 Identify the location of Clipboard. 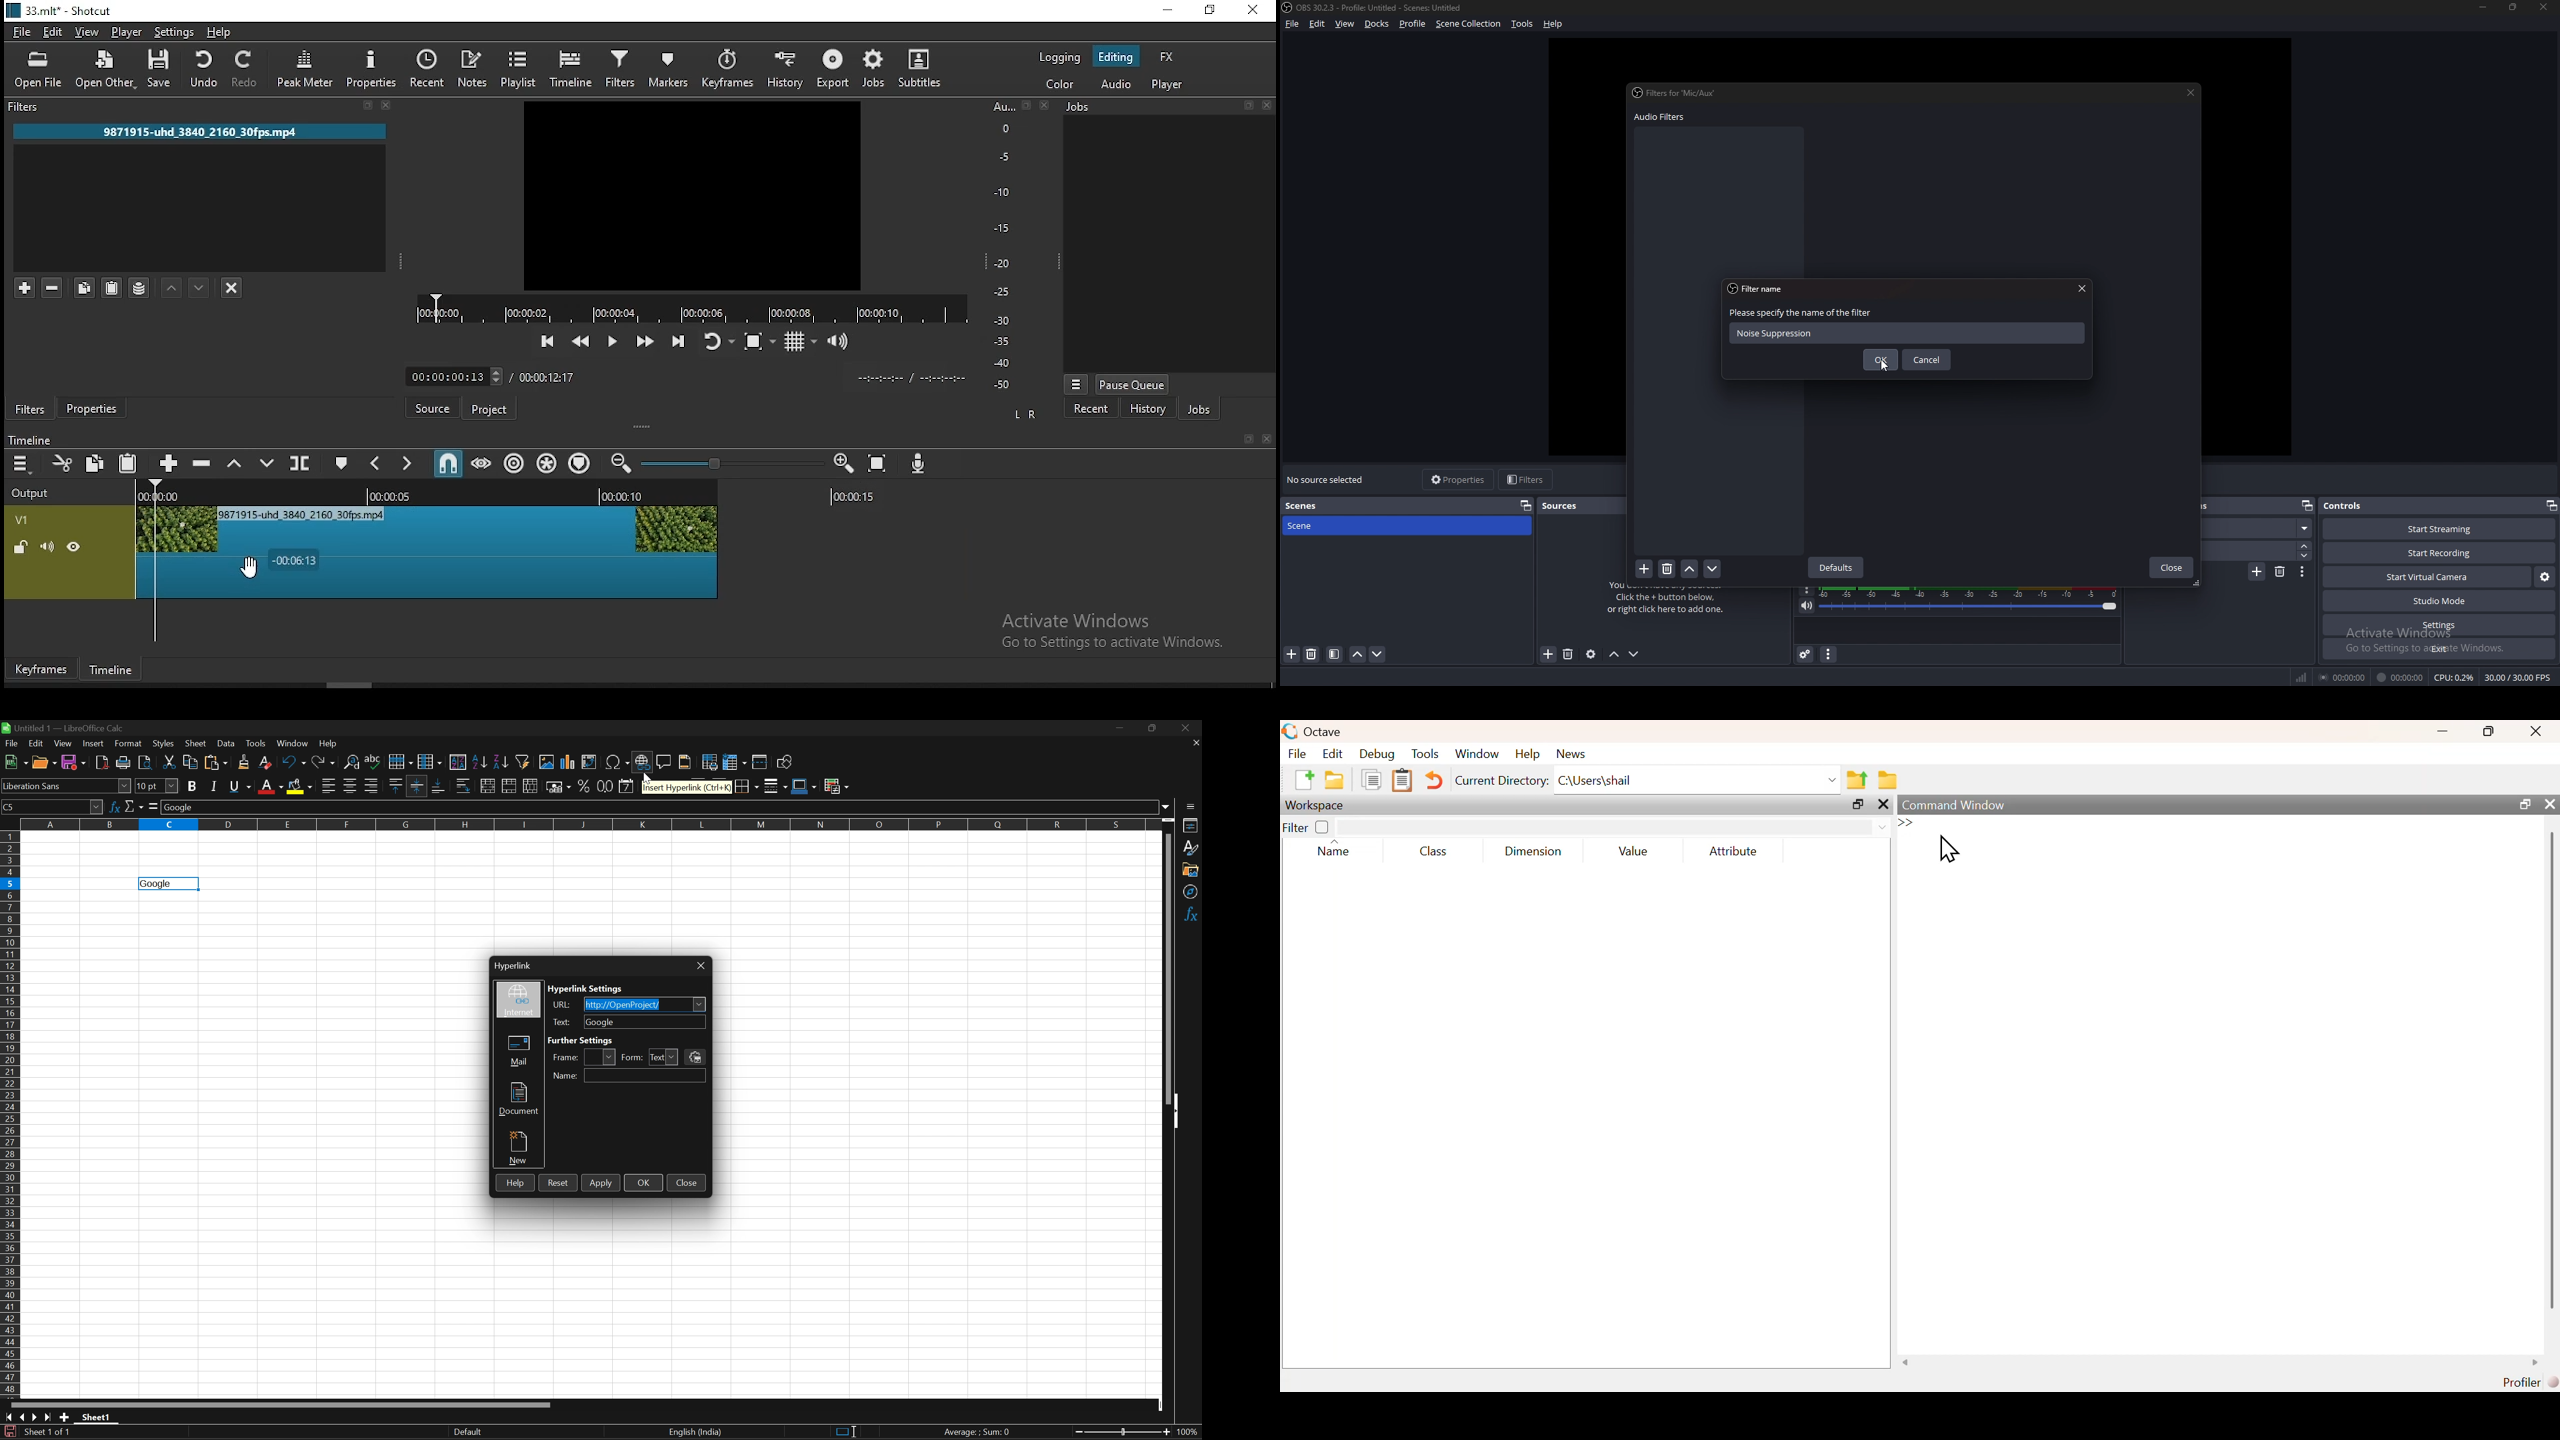
(1401, 781).